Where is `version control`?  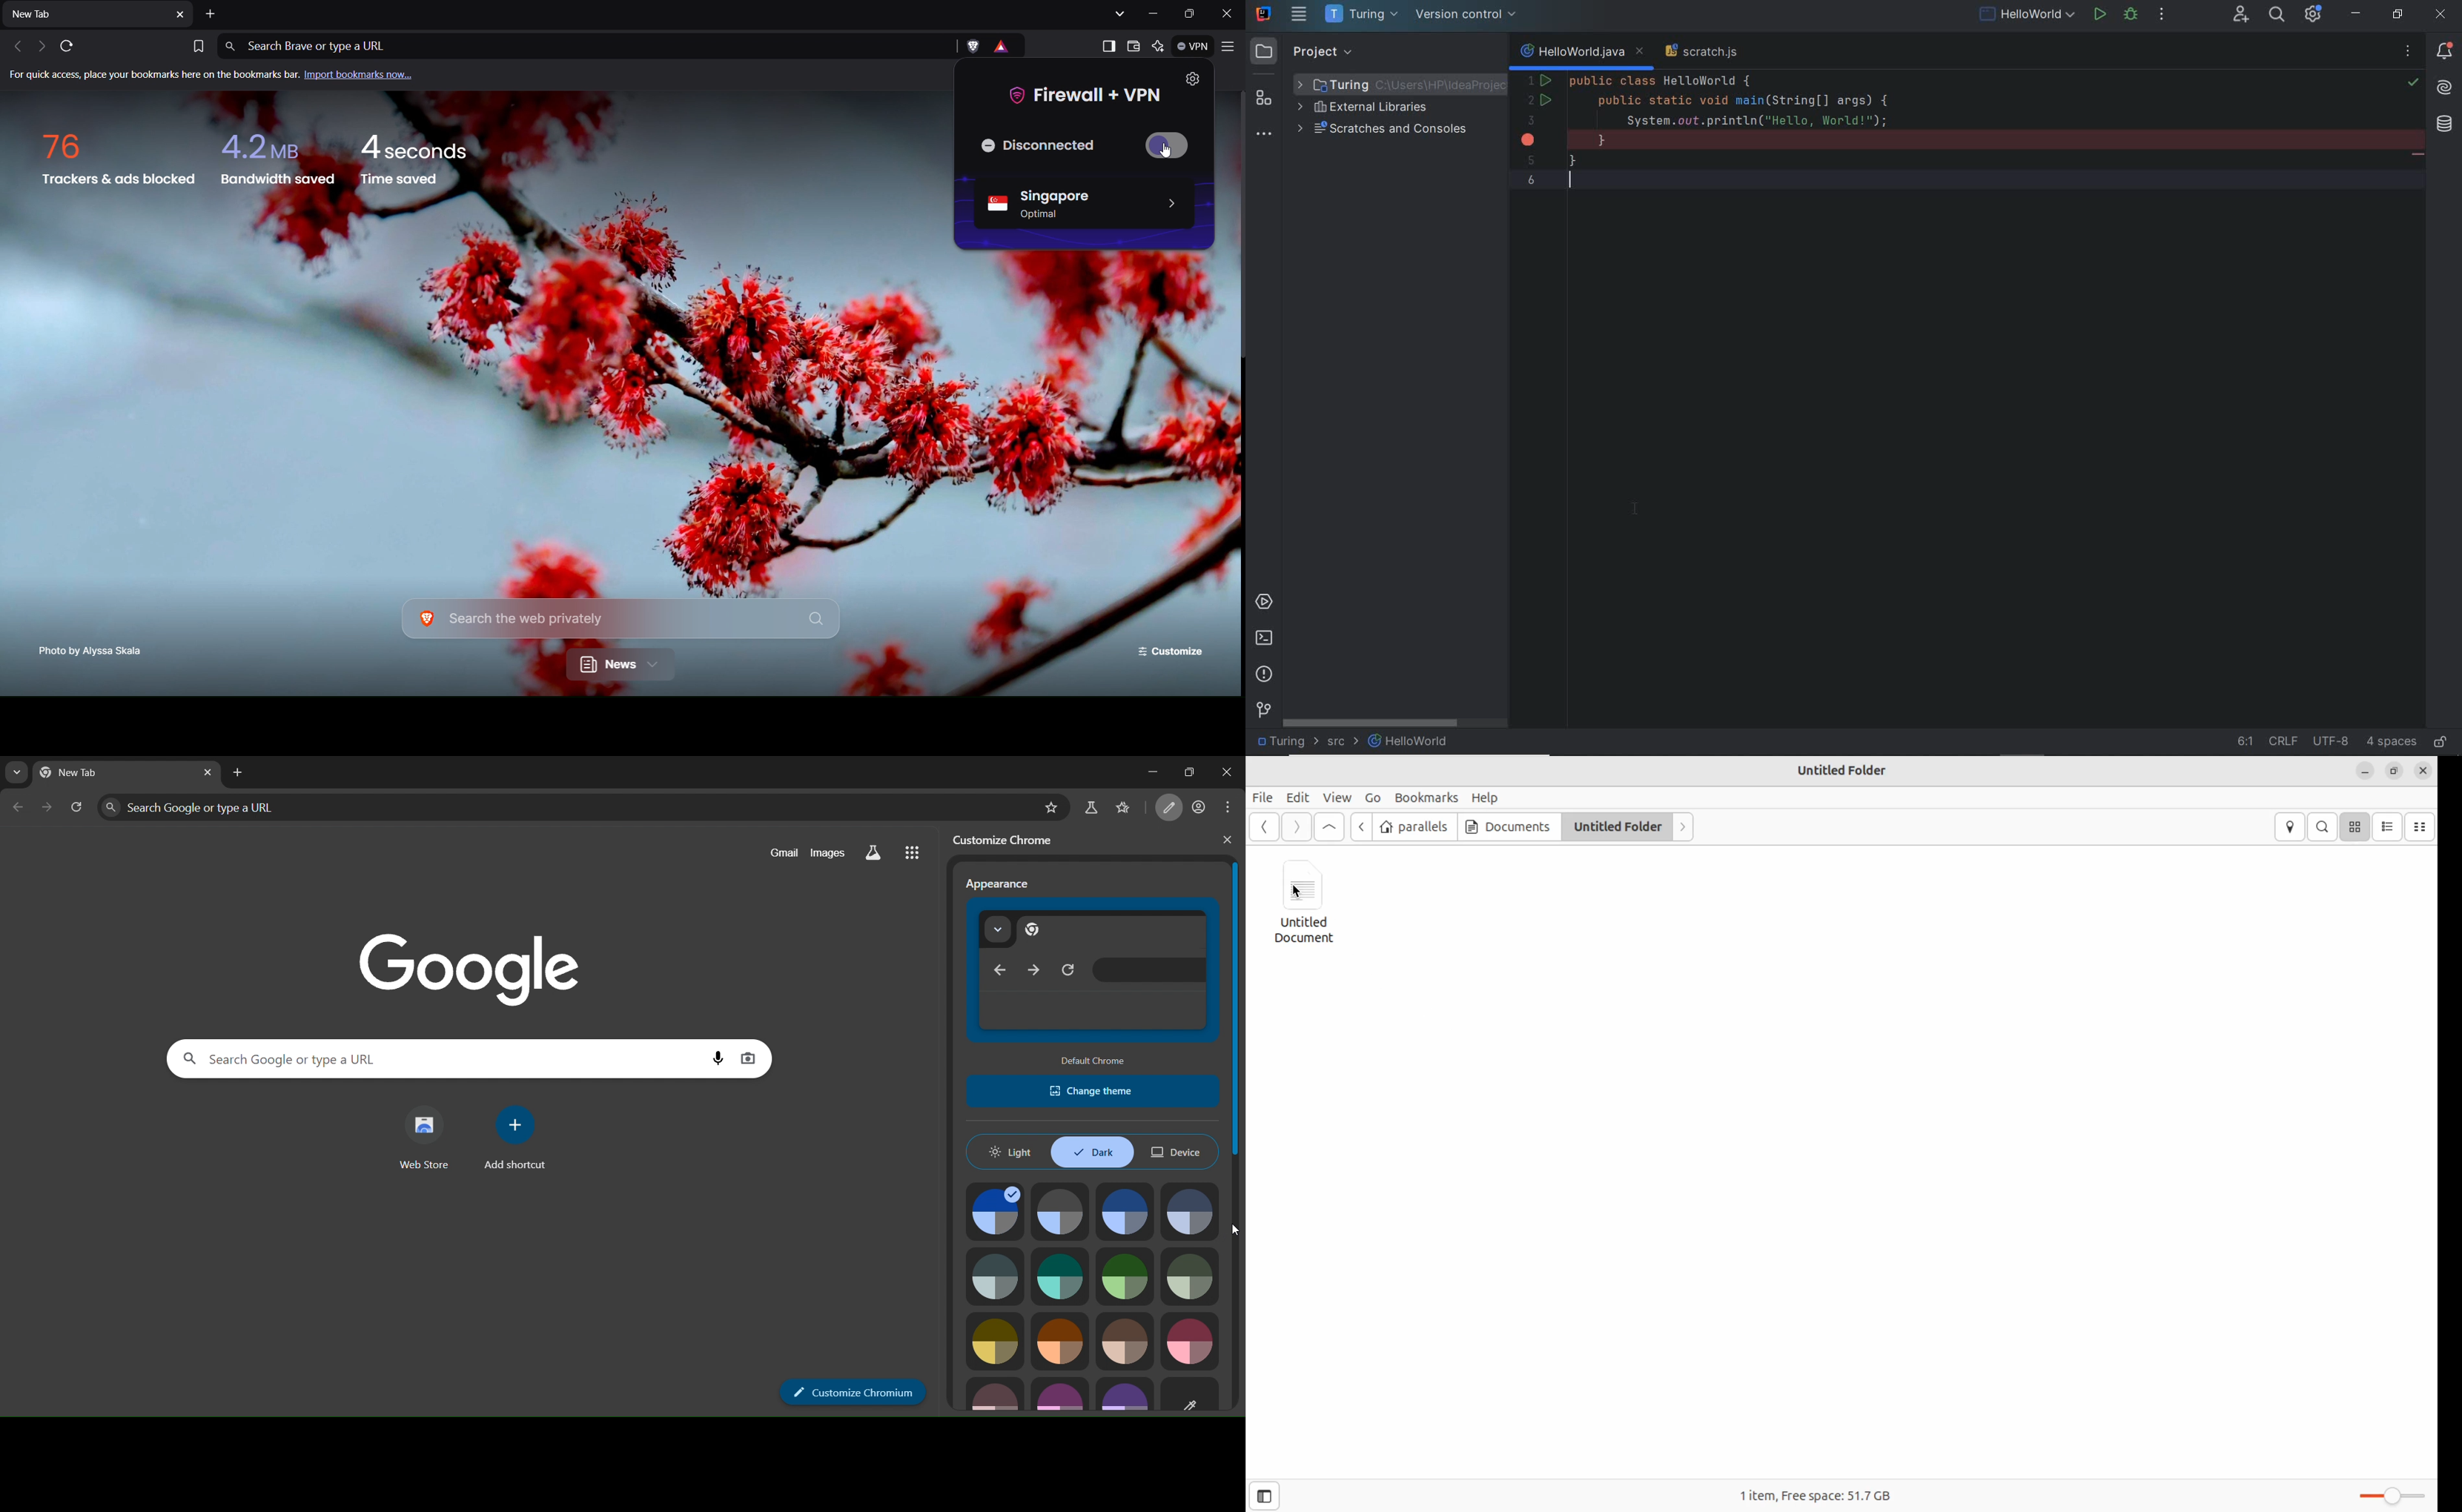 version control is located at coordinates (1467, 16).